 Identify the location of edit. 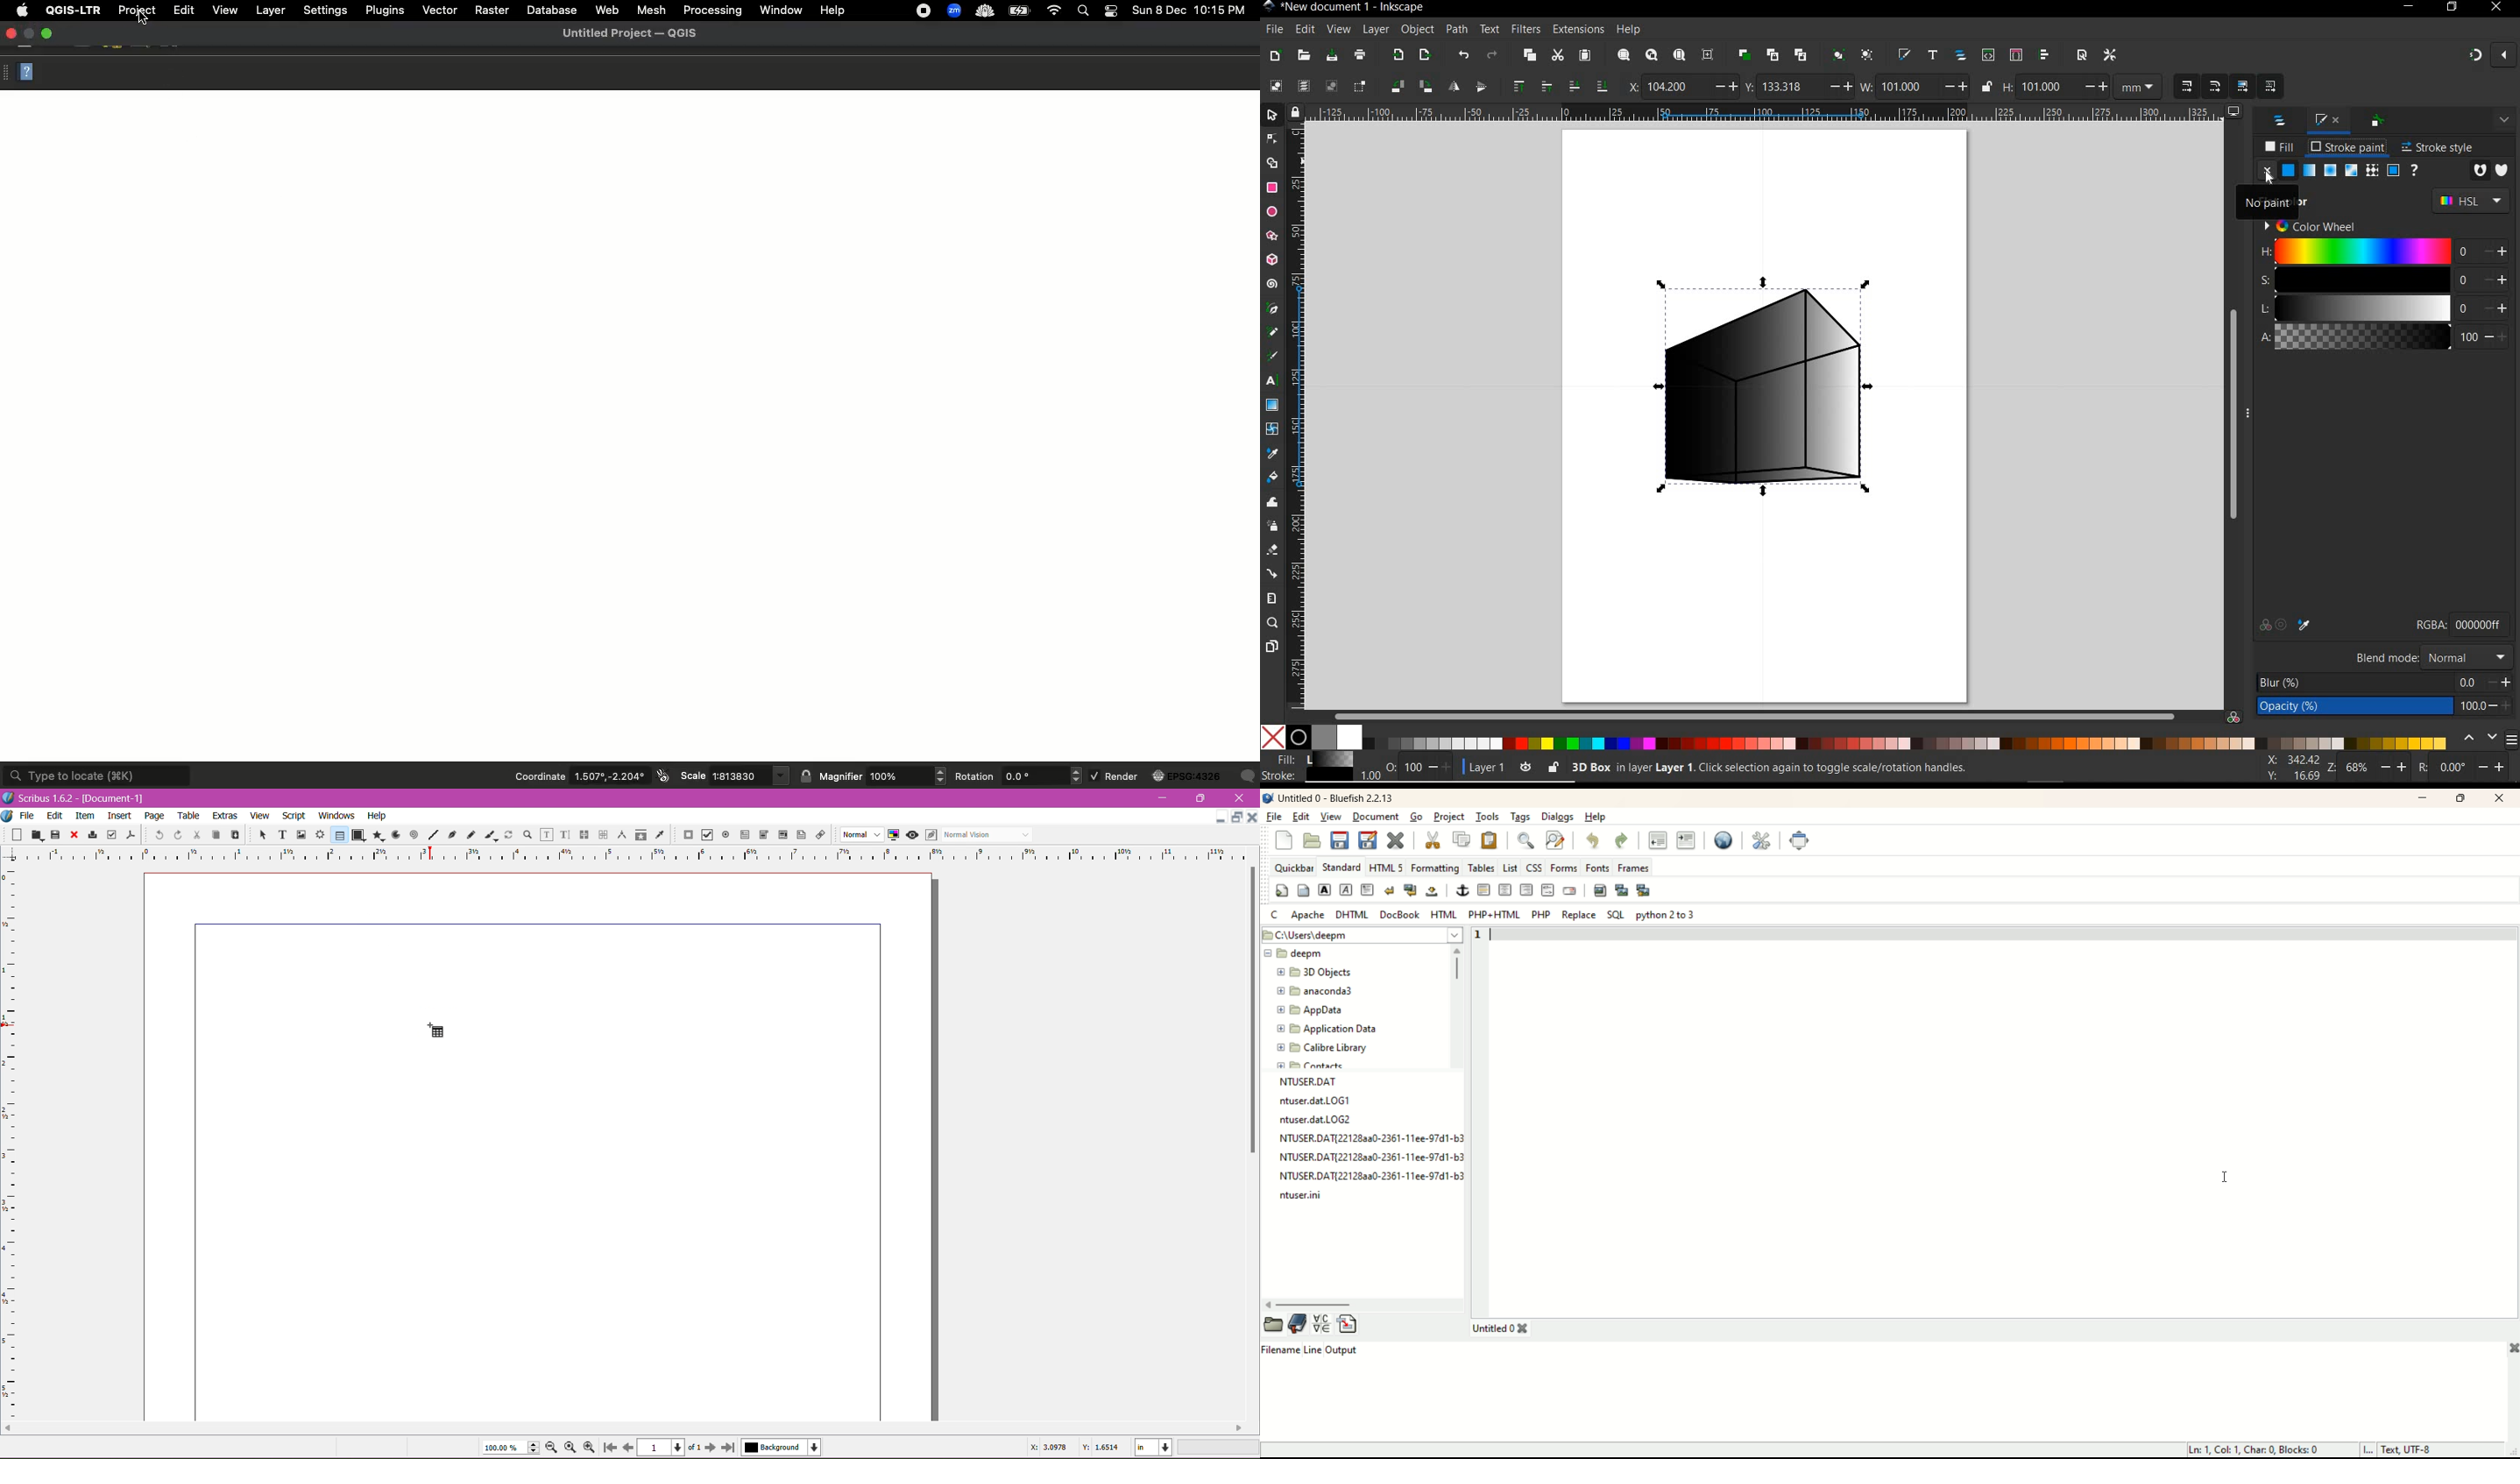
(1300, 817).